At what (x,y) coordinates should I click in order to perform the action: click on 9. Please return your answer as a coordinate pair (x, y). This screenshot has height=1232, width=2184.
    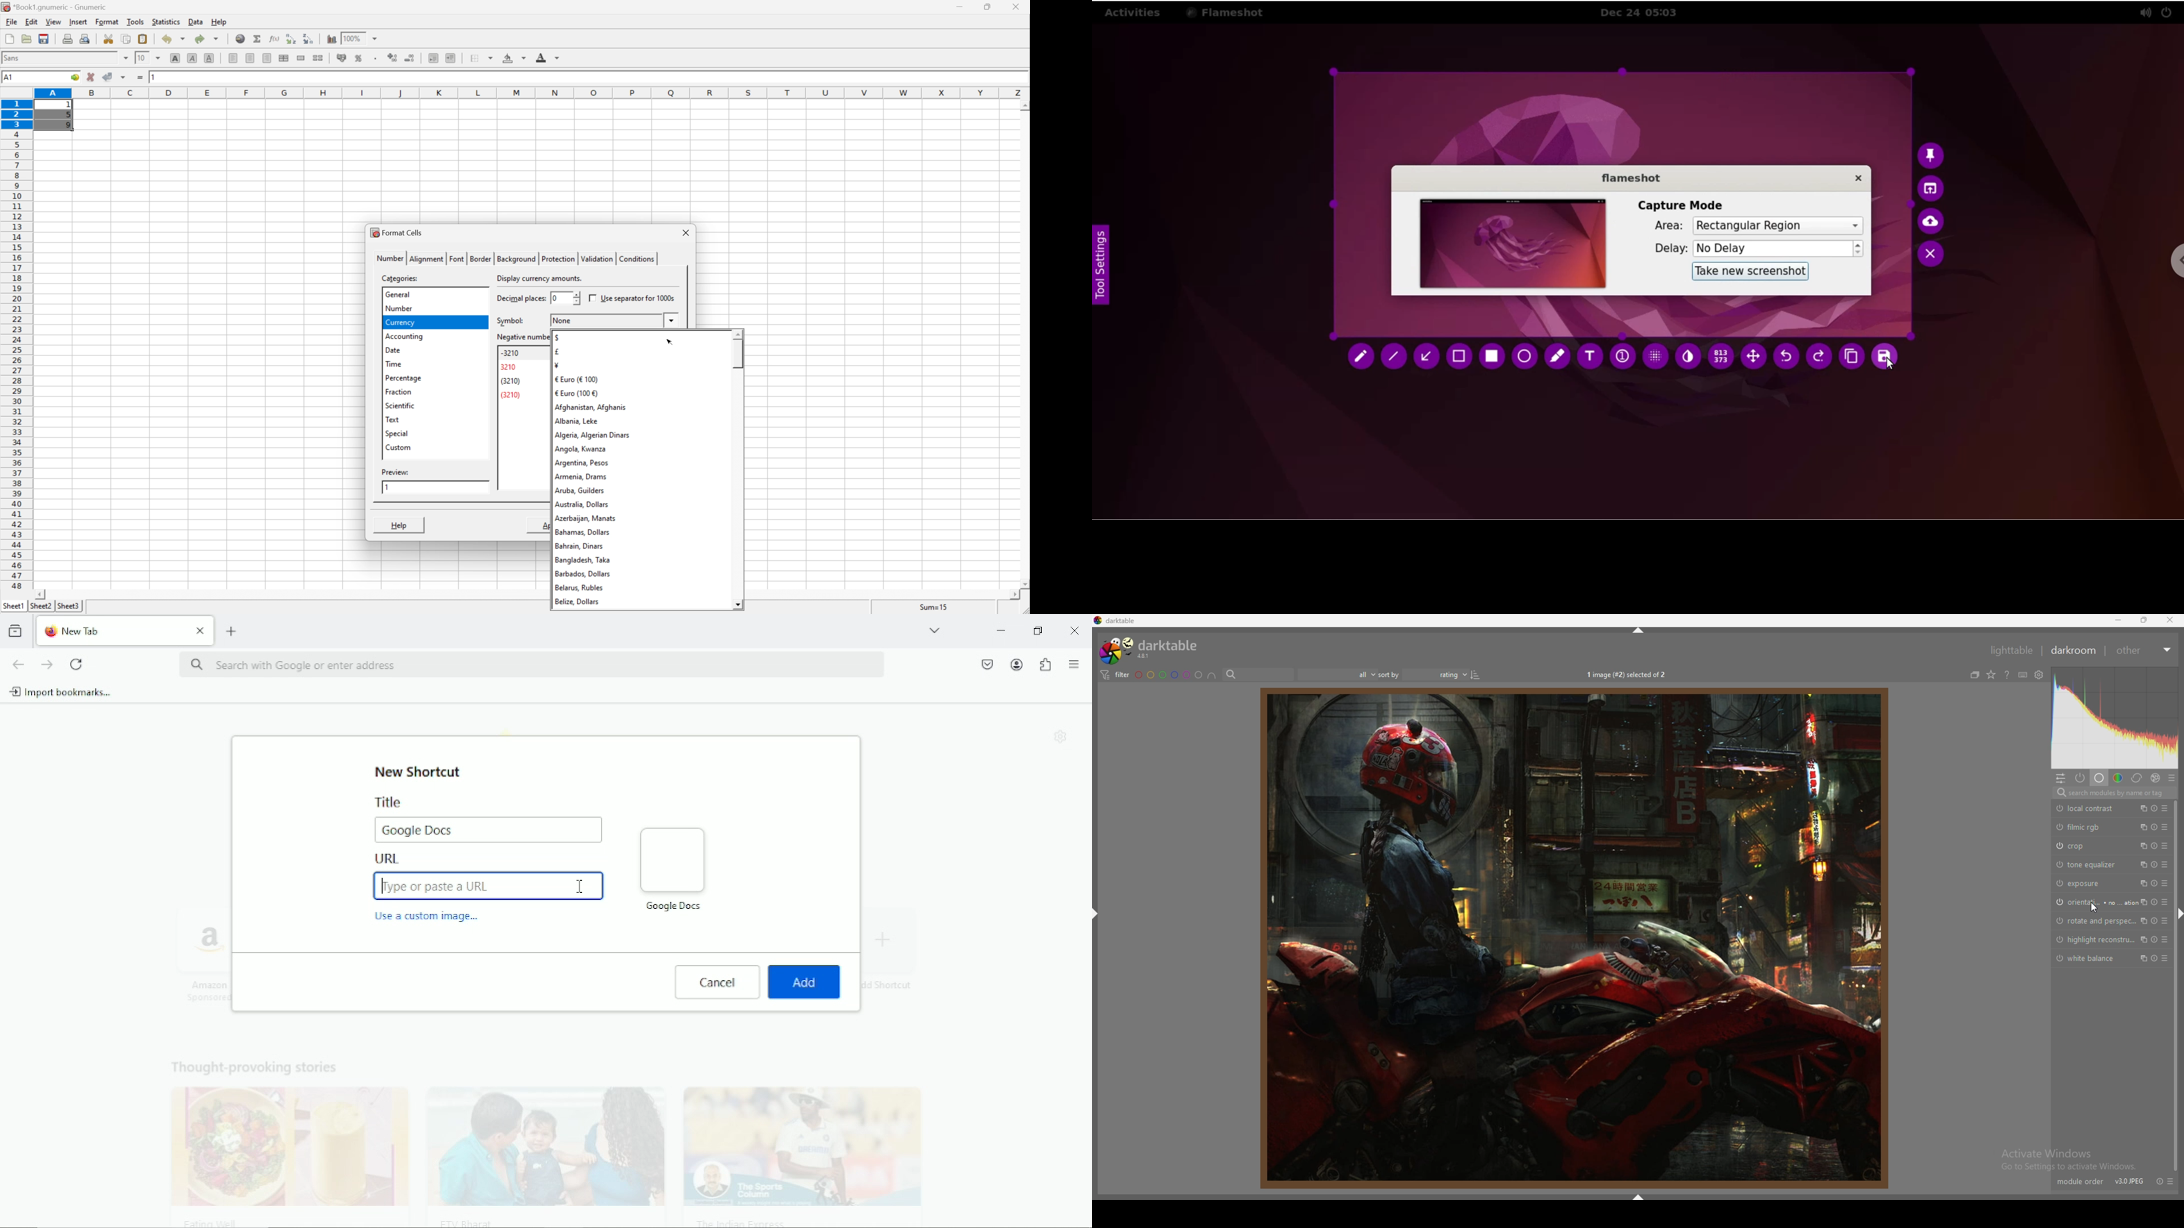
    Looking at the image, I should click on (68, 126).